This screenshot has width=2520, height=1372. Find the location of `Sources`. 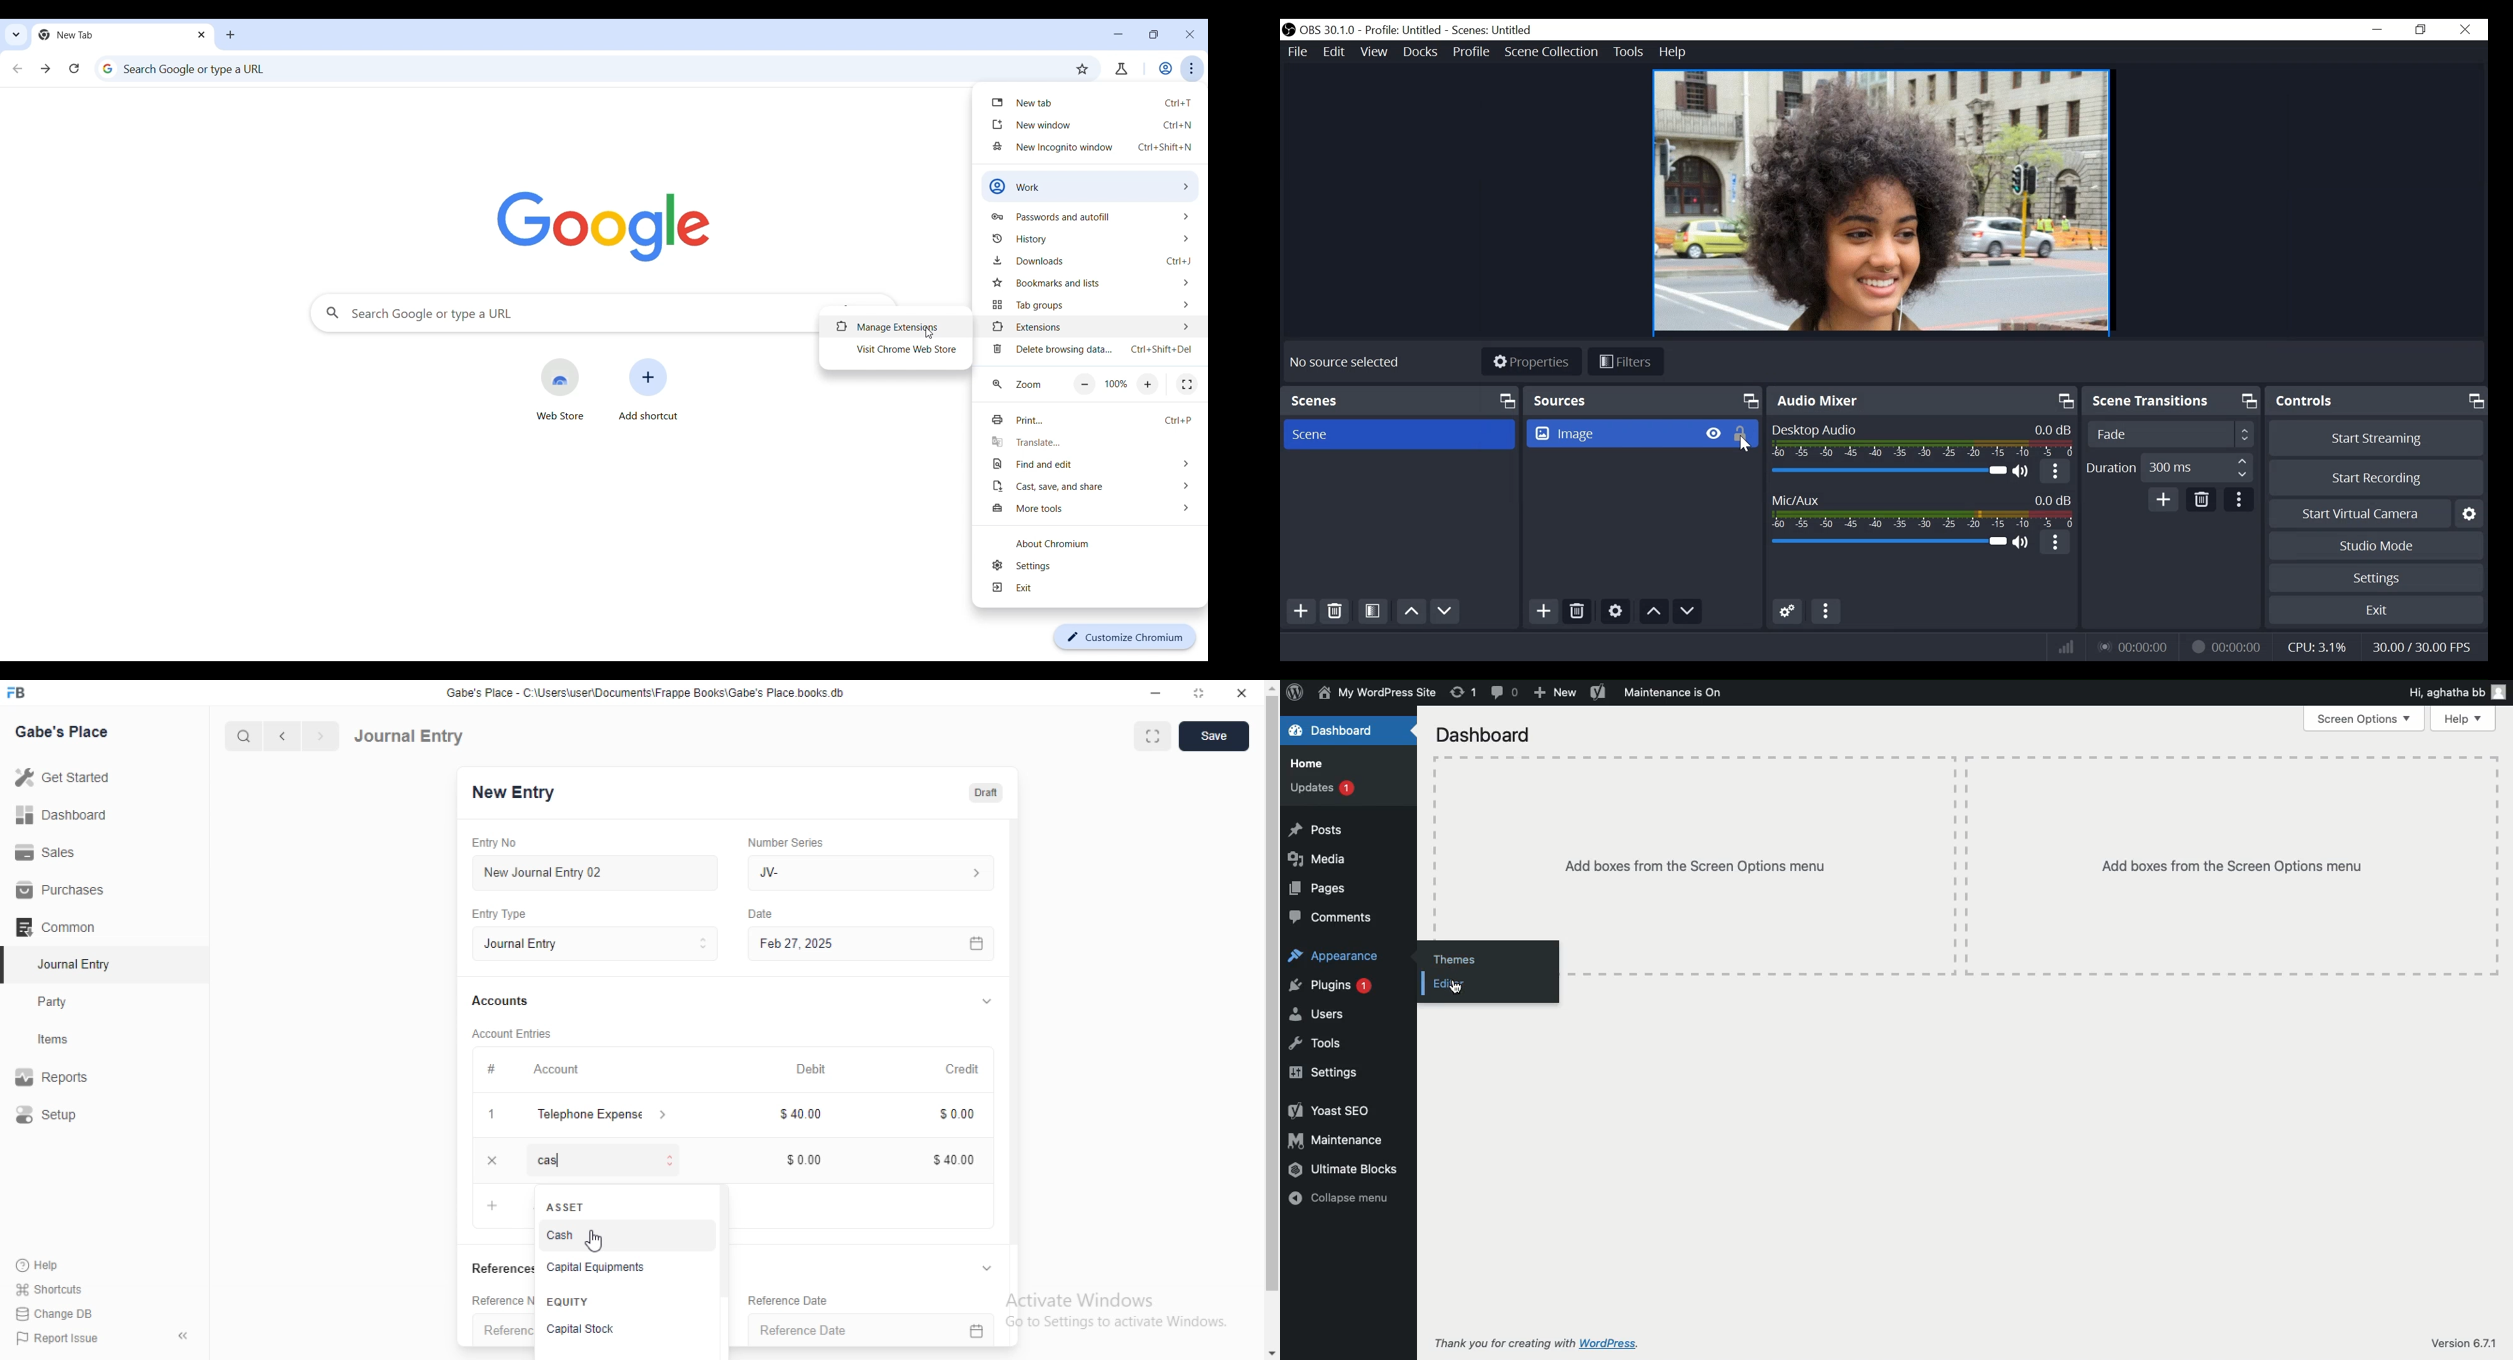

Sources is located at coordinates (1642, 400).